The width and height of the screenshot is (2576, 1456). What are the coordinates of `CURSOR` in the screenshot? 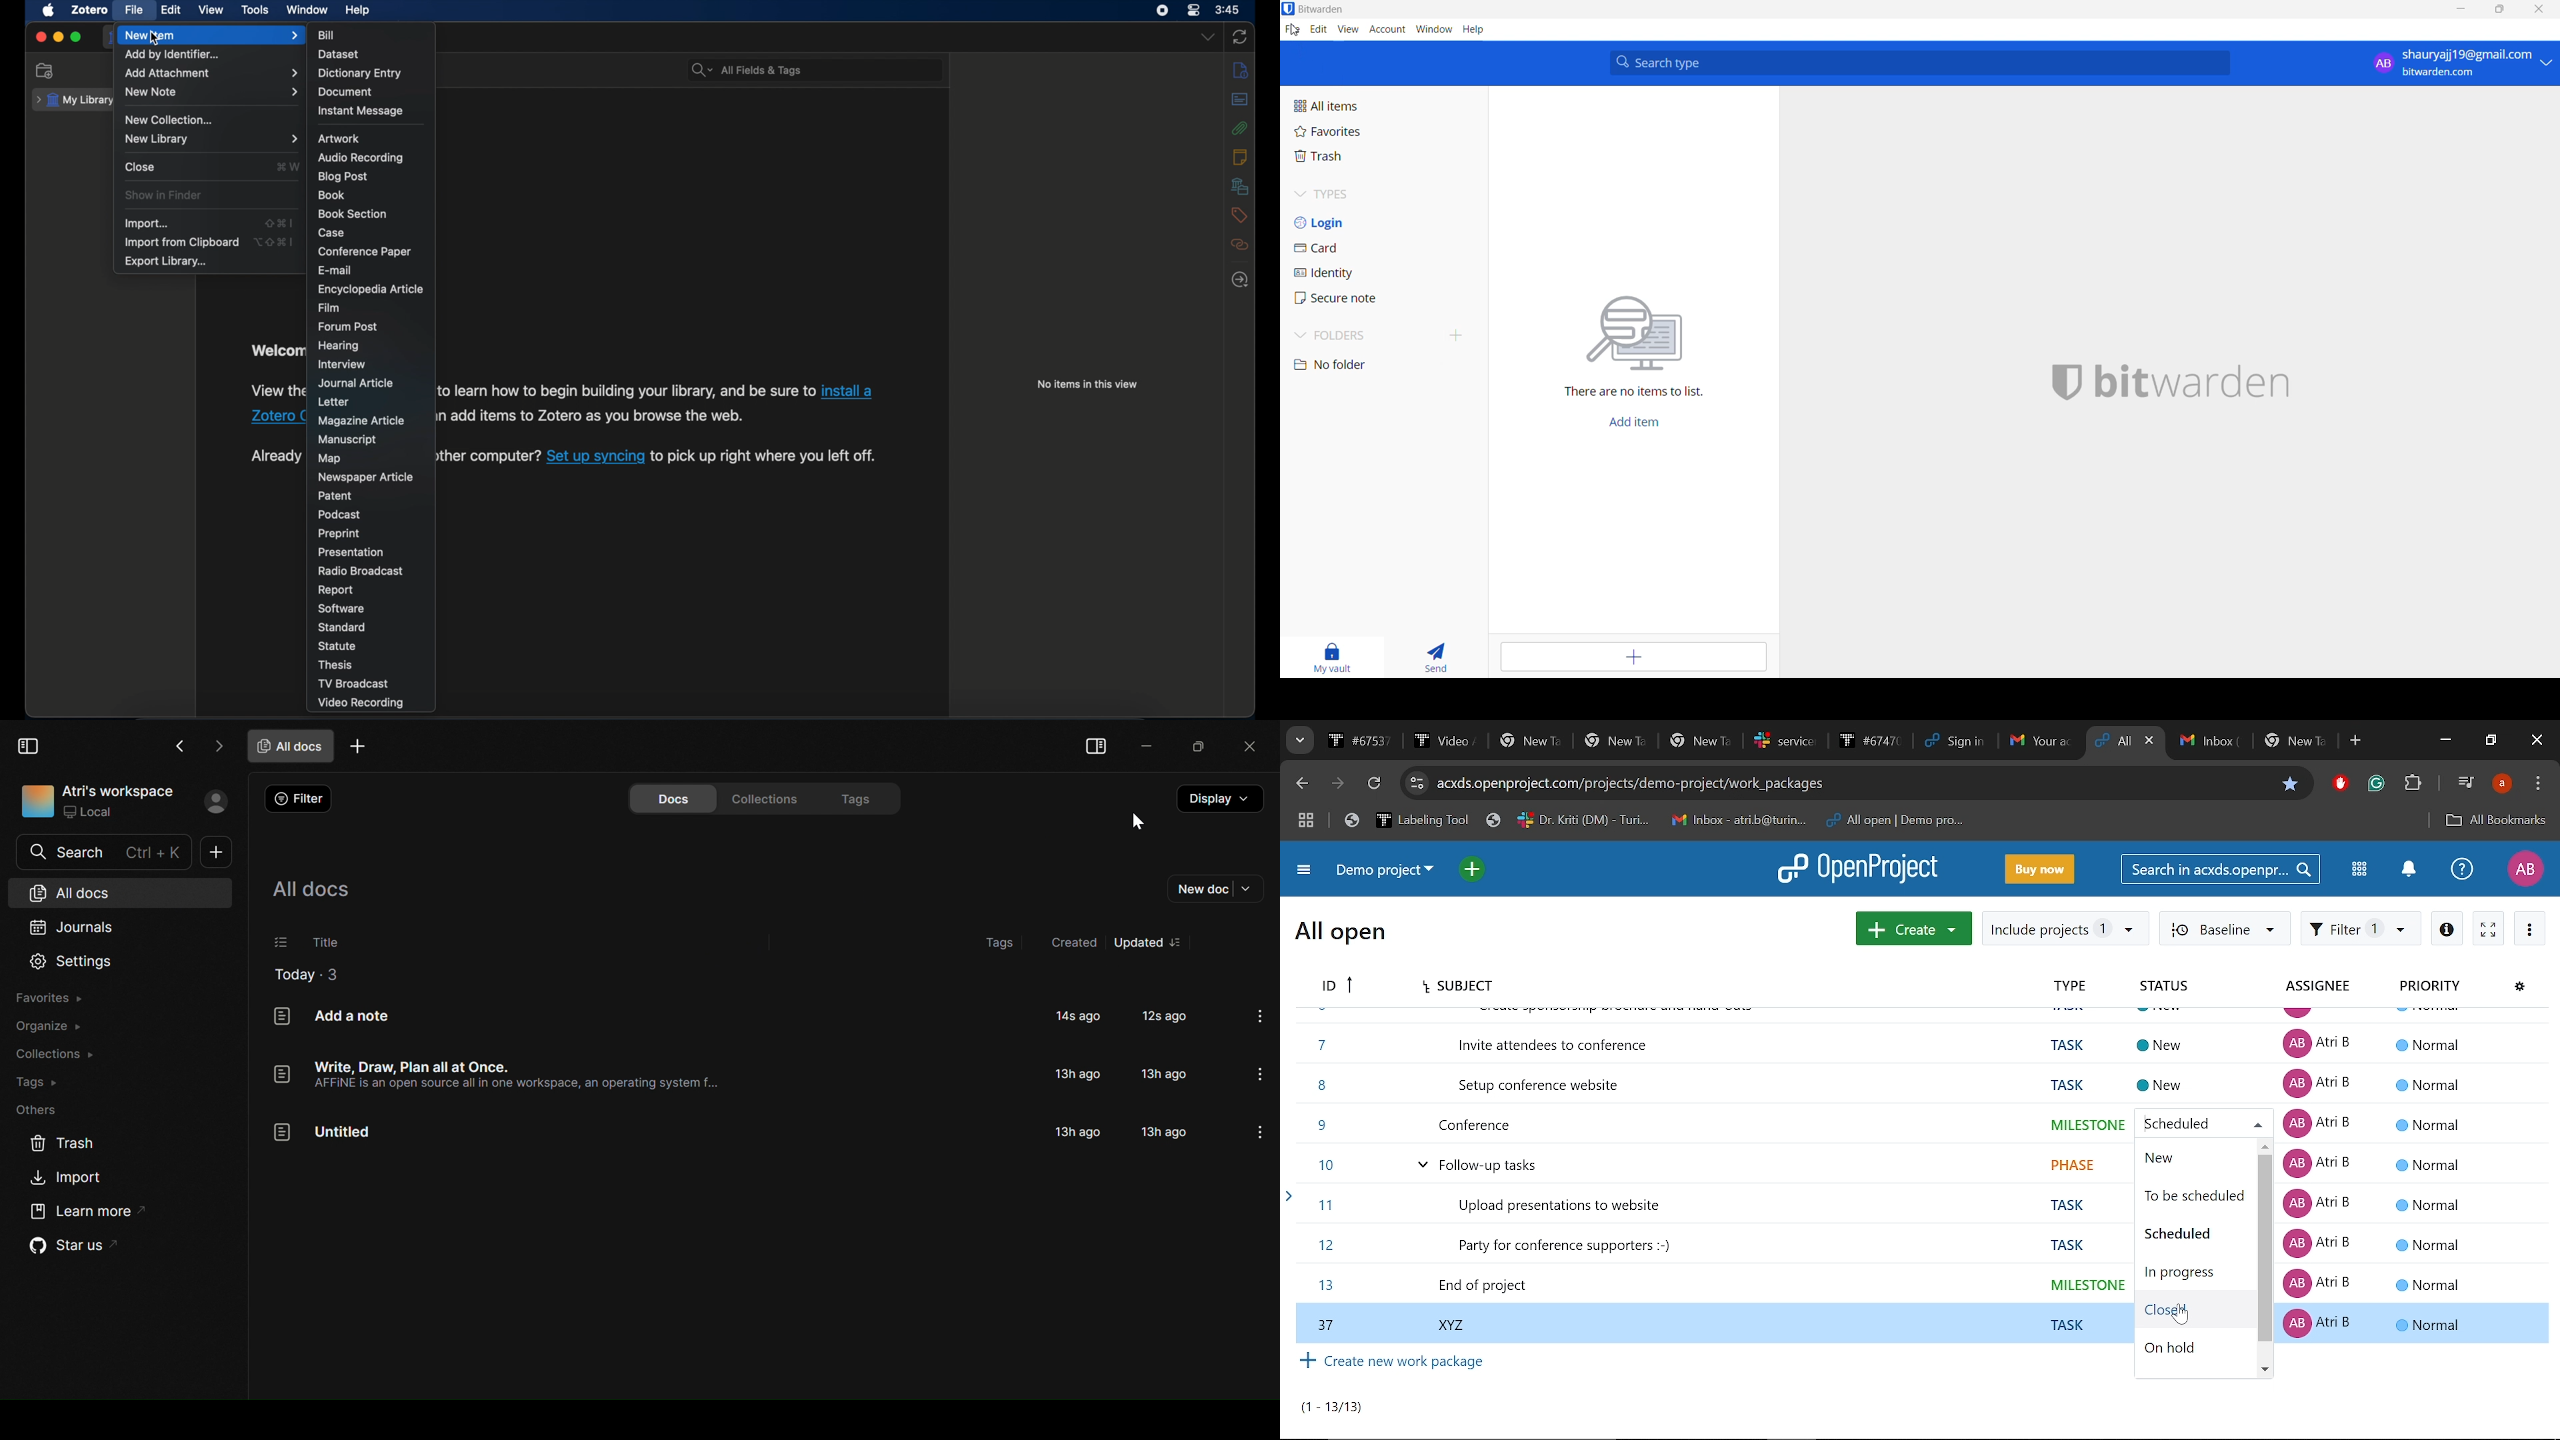 It's located at (1293, 31).